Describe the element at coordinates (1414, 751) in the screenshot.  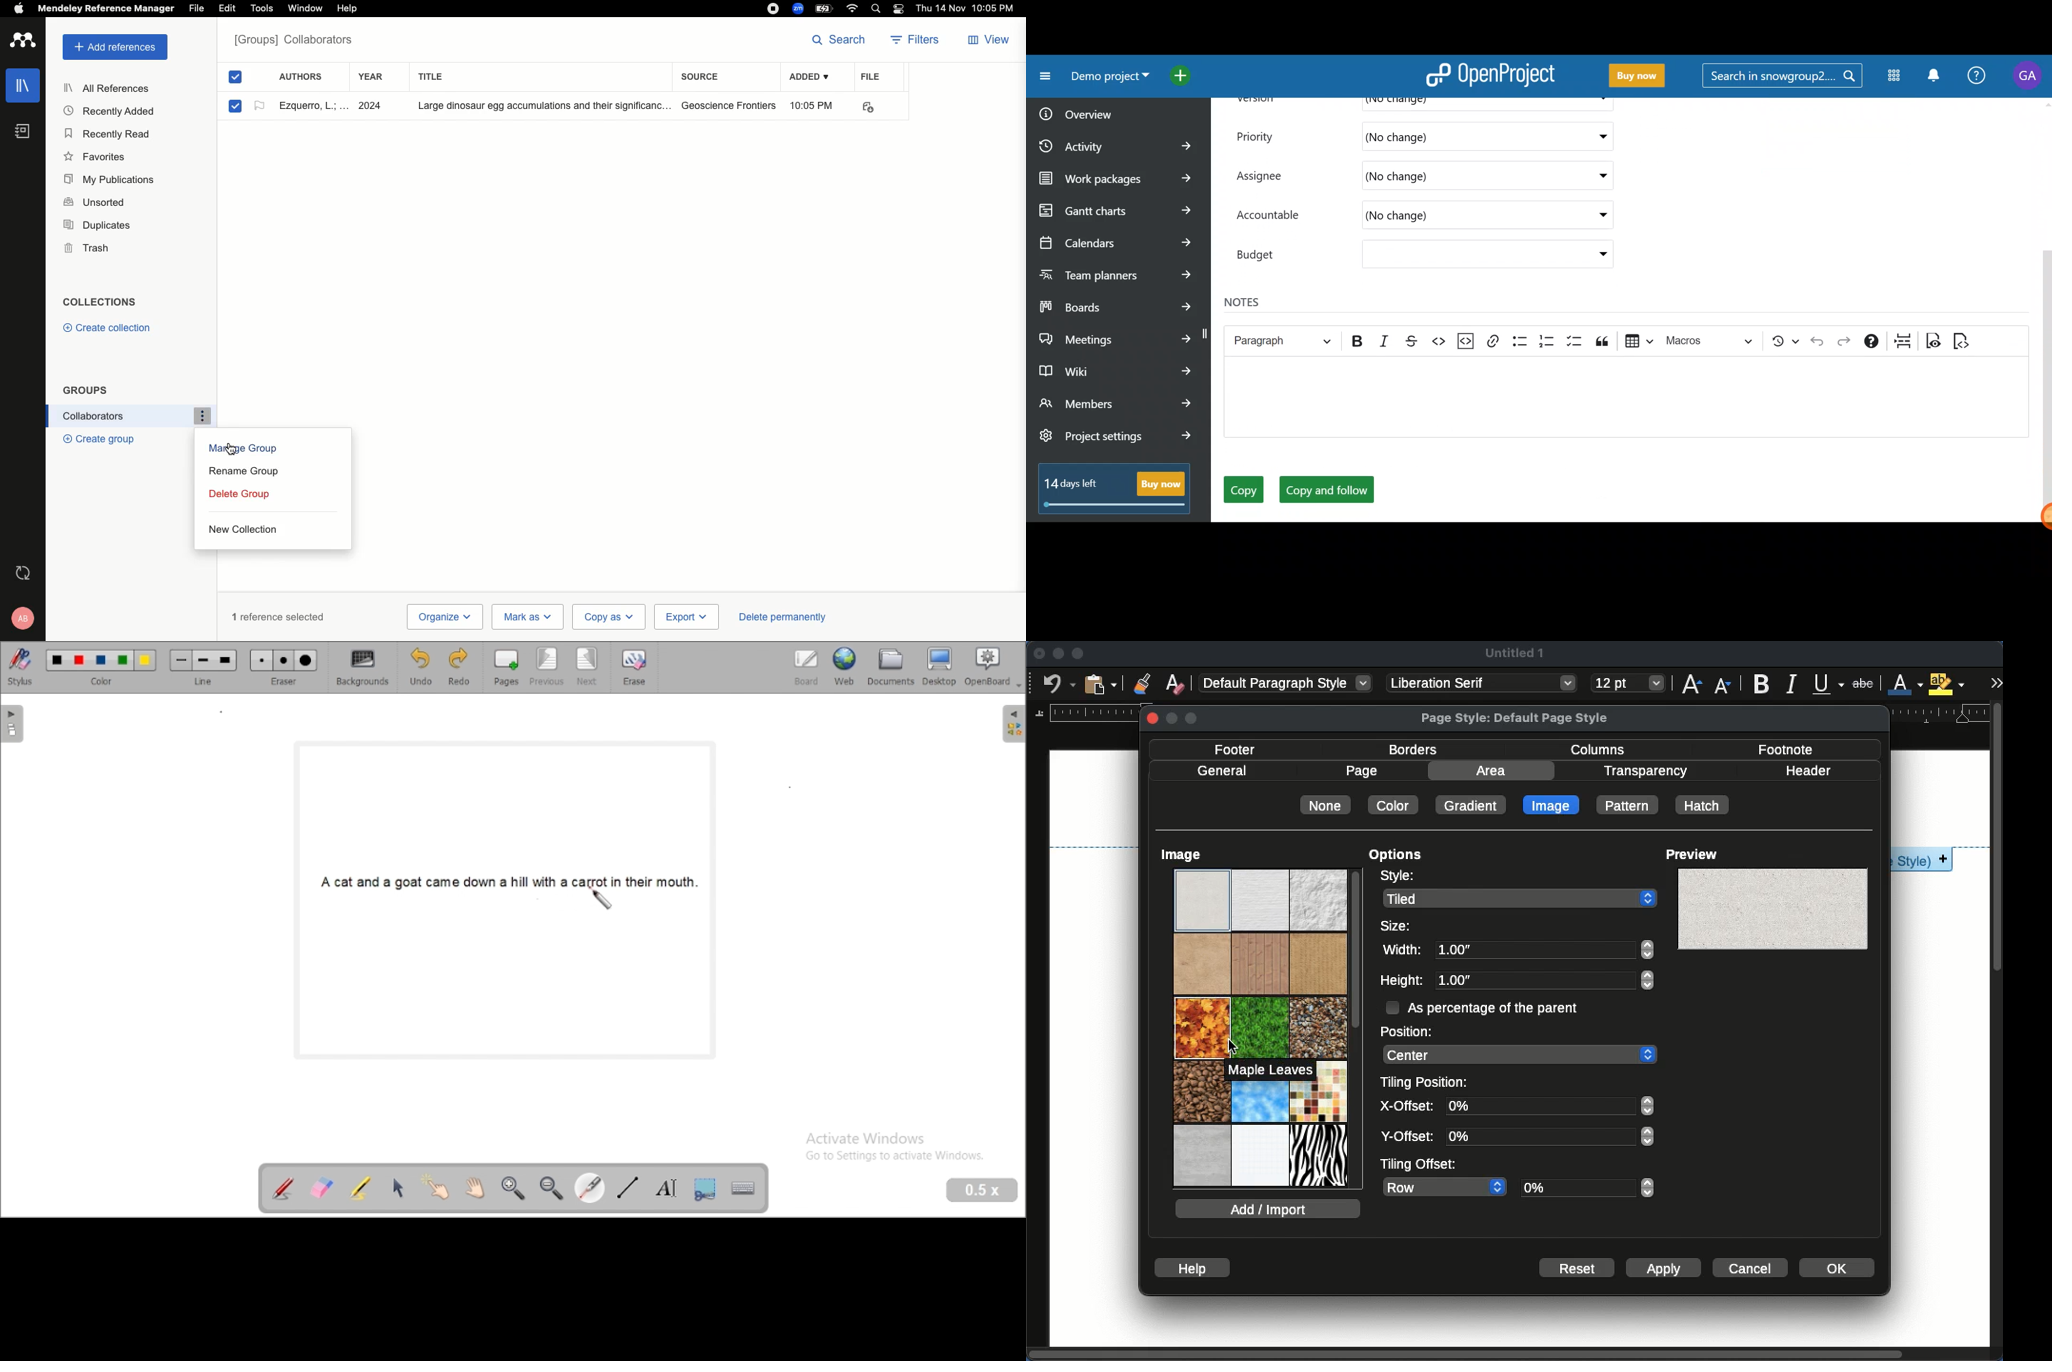
I see `borders` at that location.